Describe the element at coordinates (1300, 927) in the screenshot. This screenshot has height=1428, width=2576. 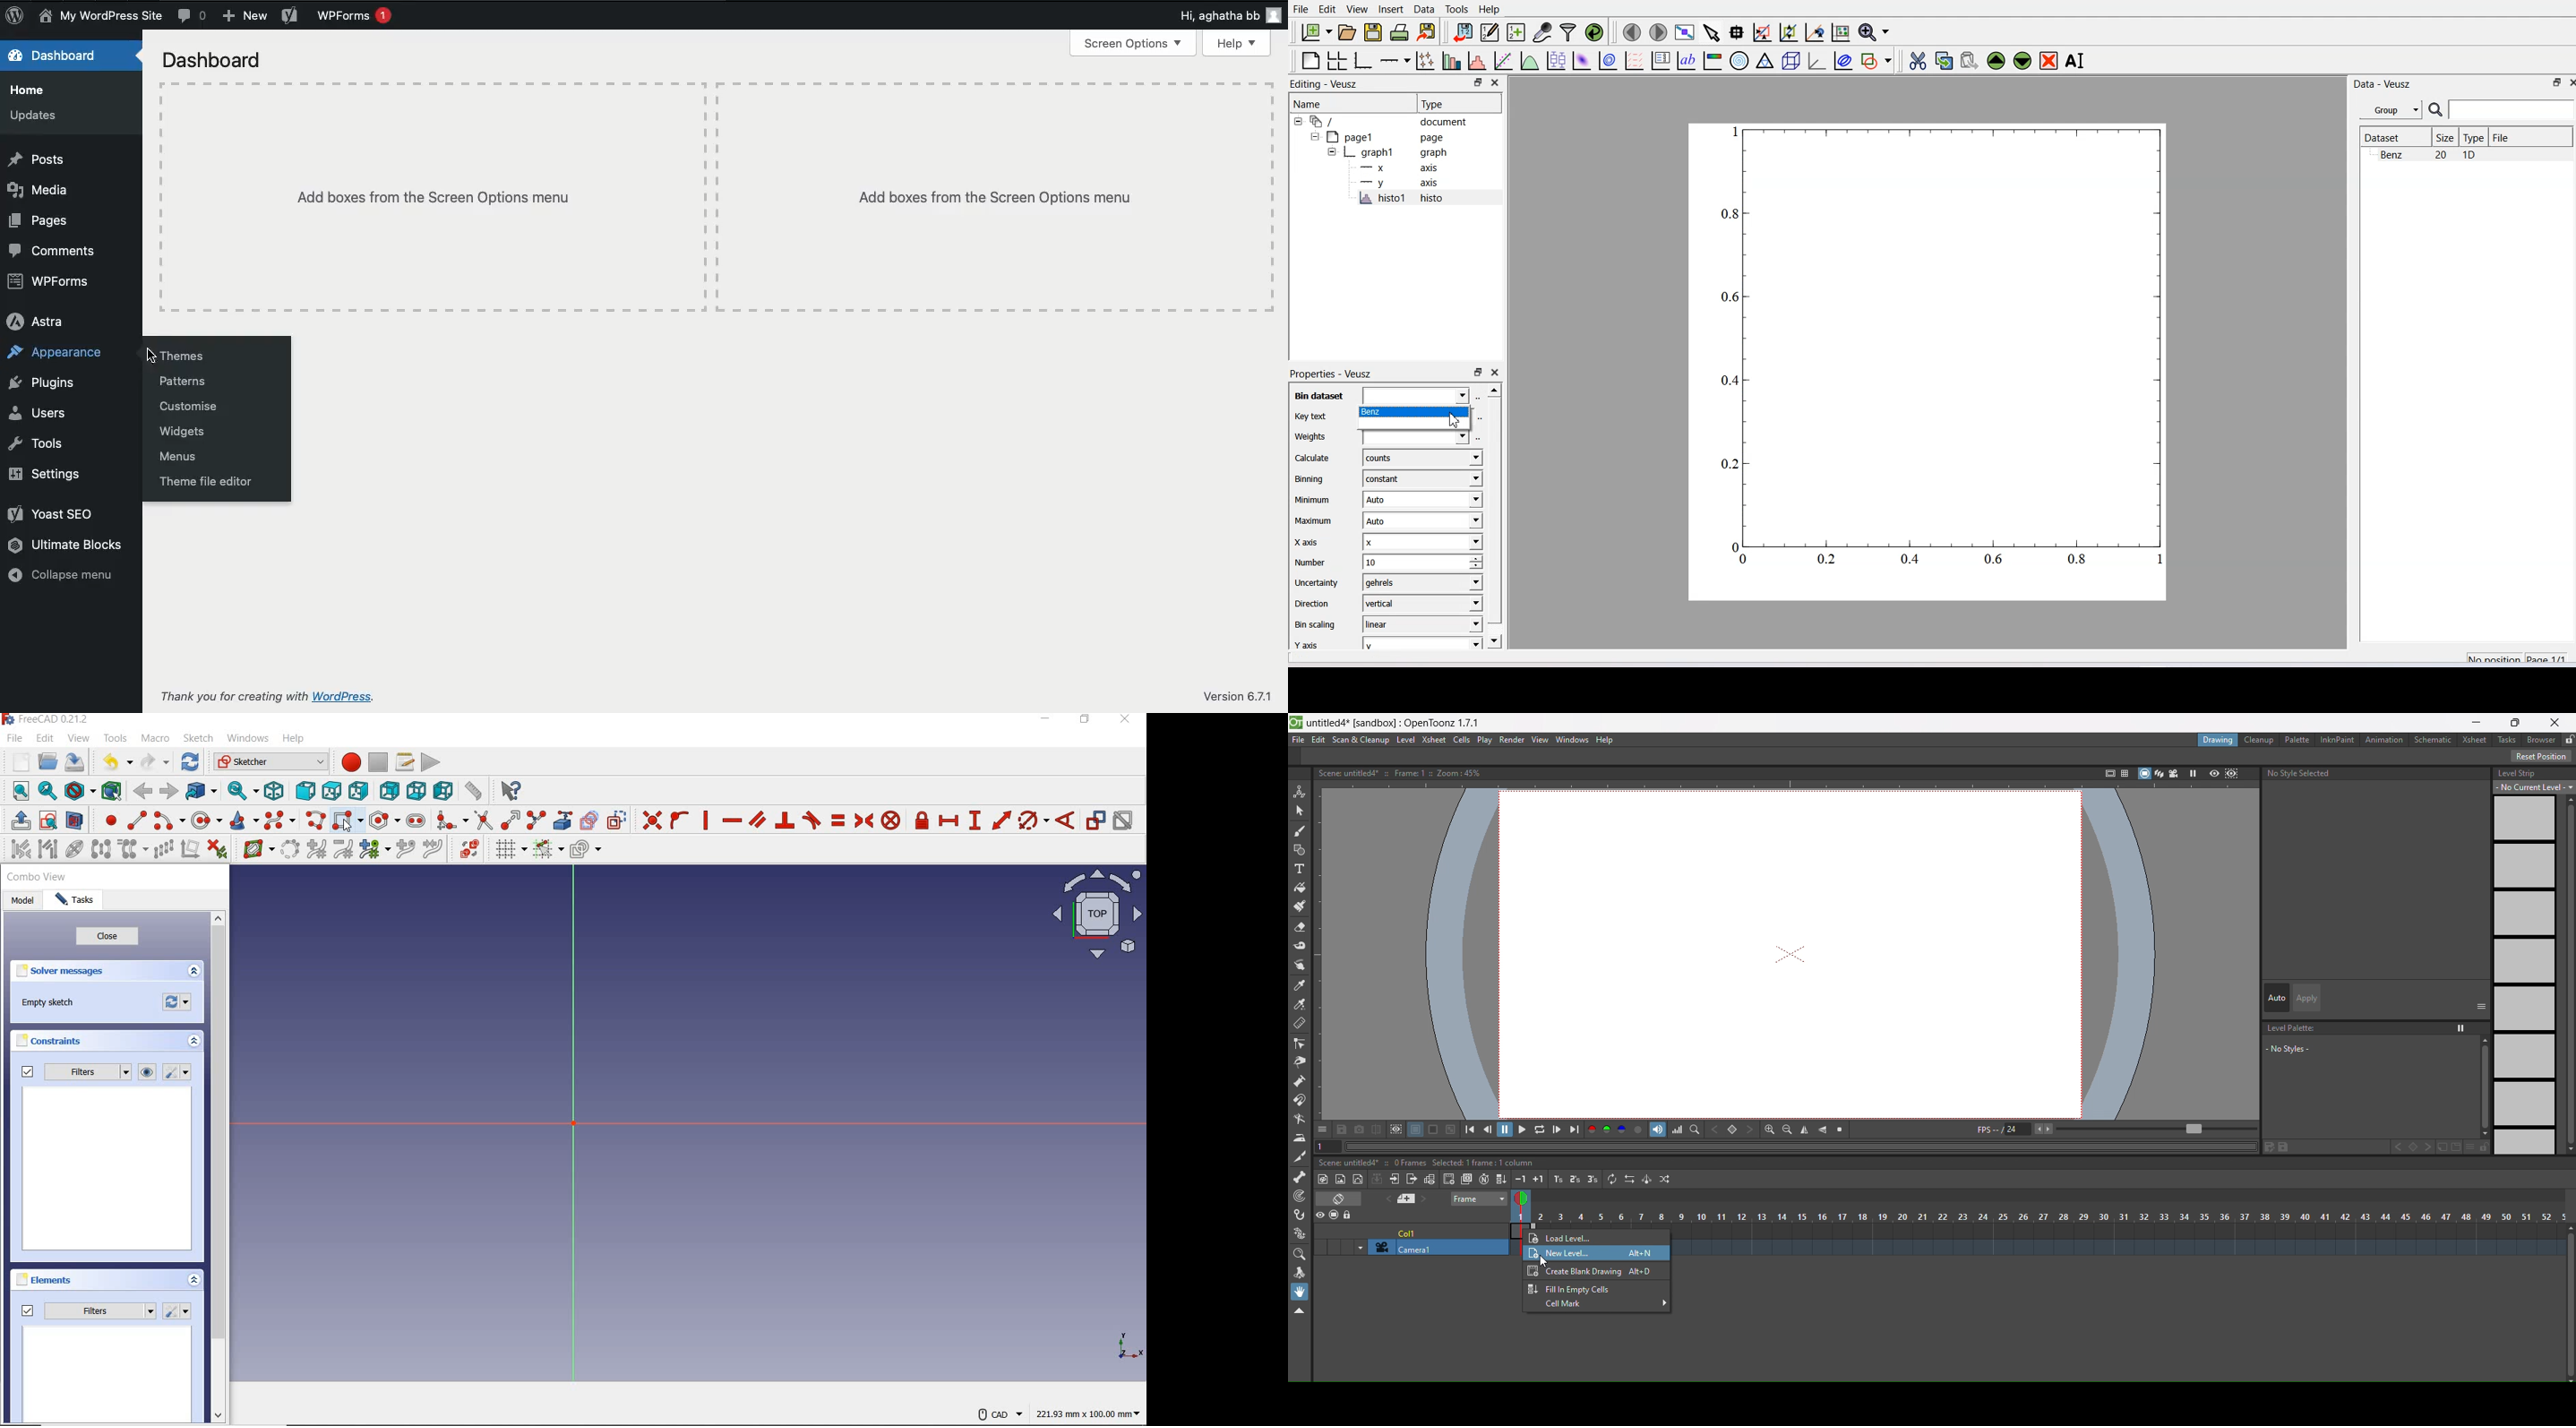
I see `eraser tool` at that location.